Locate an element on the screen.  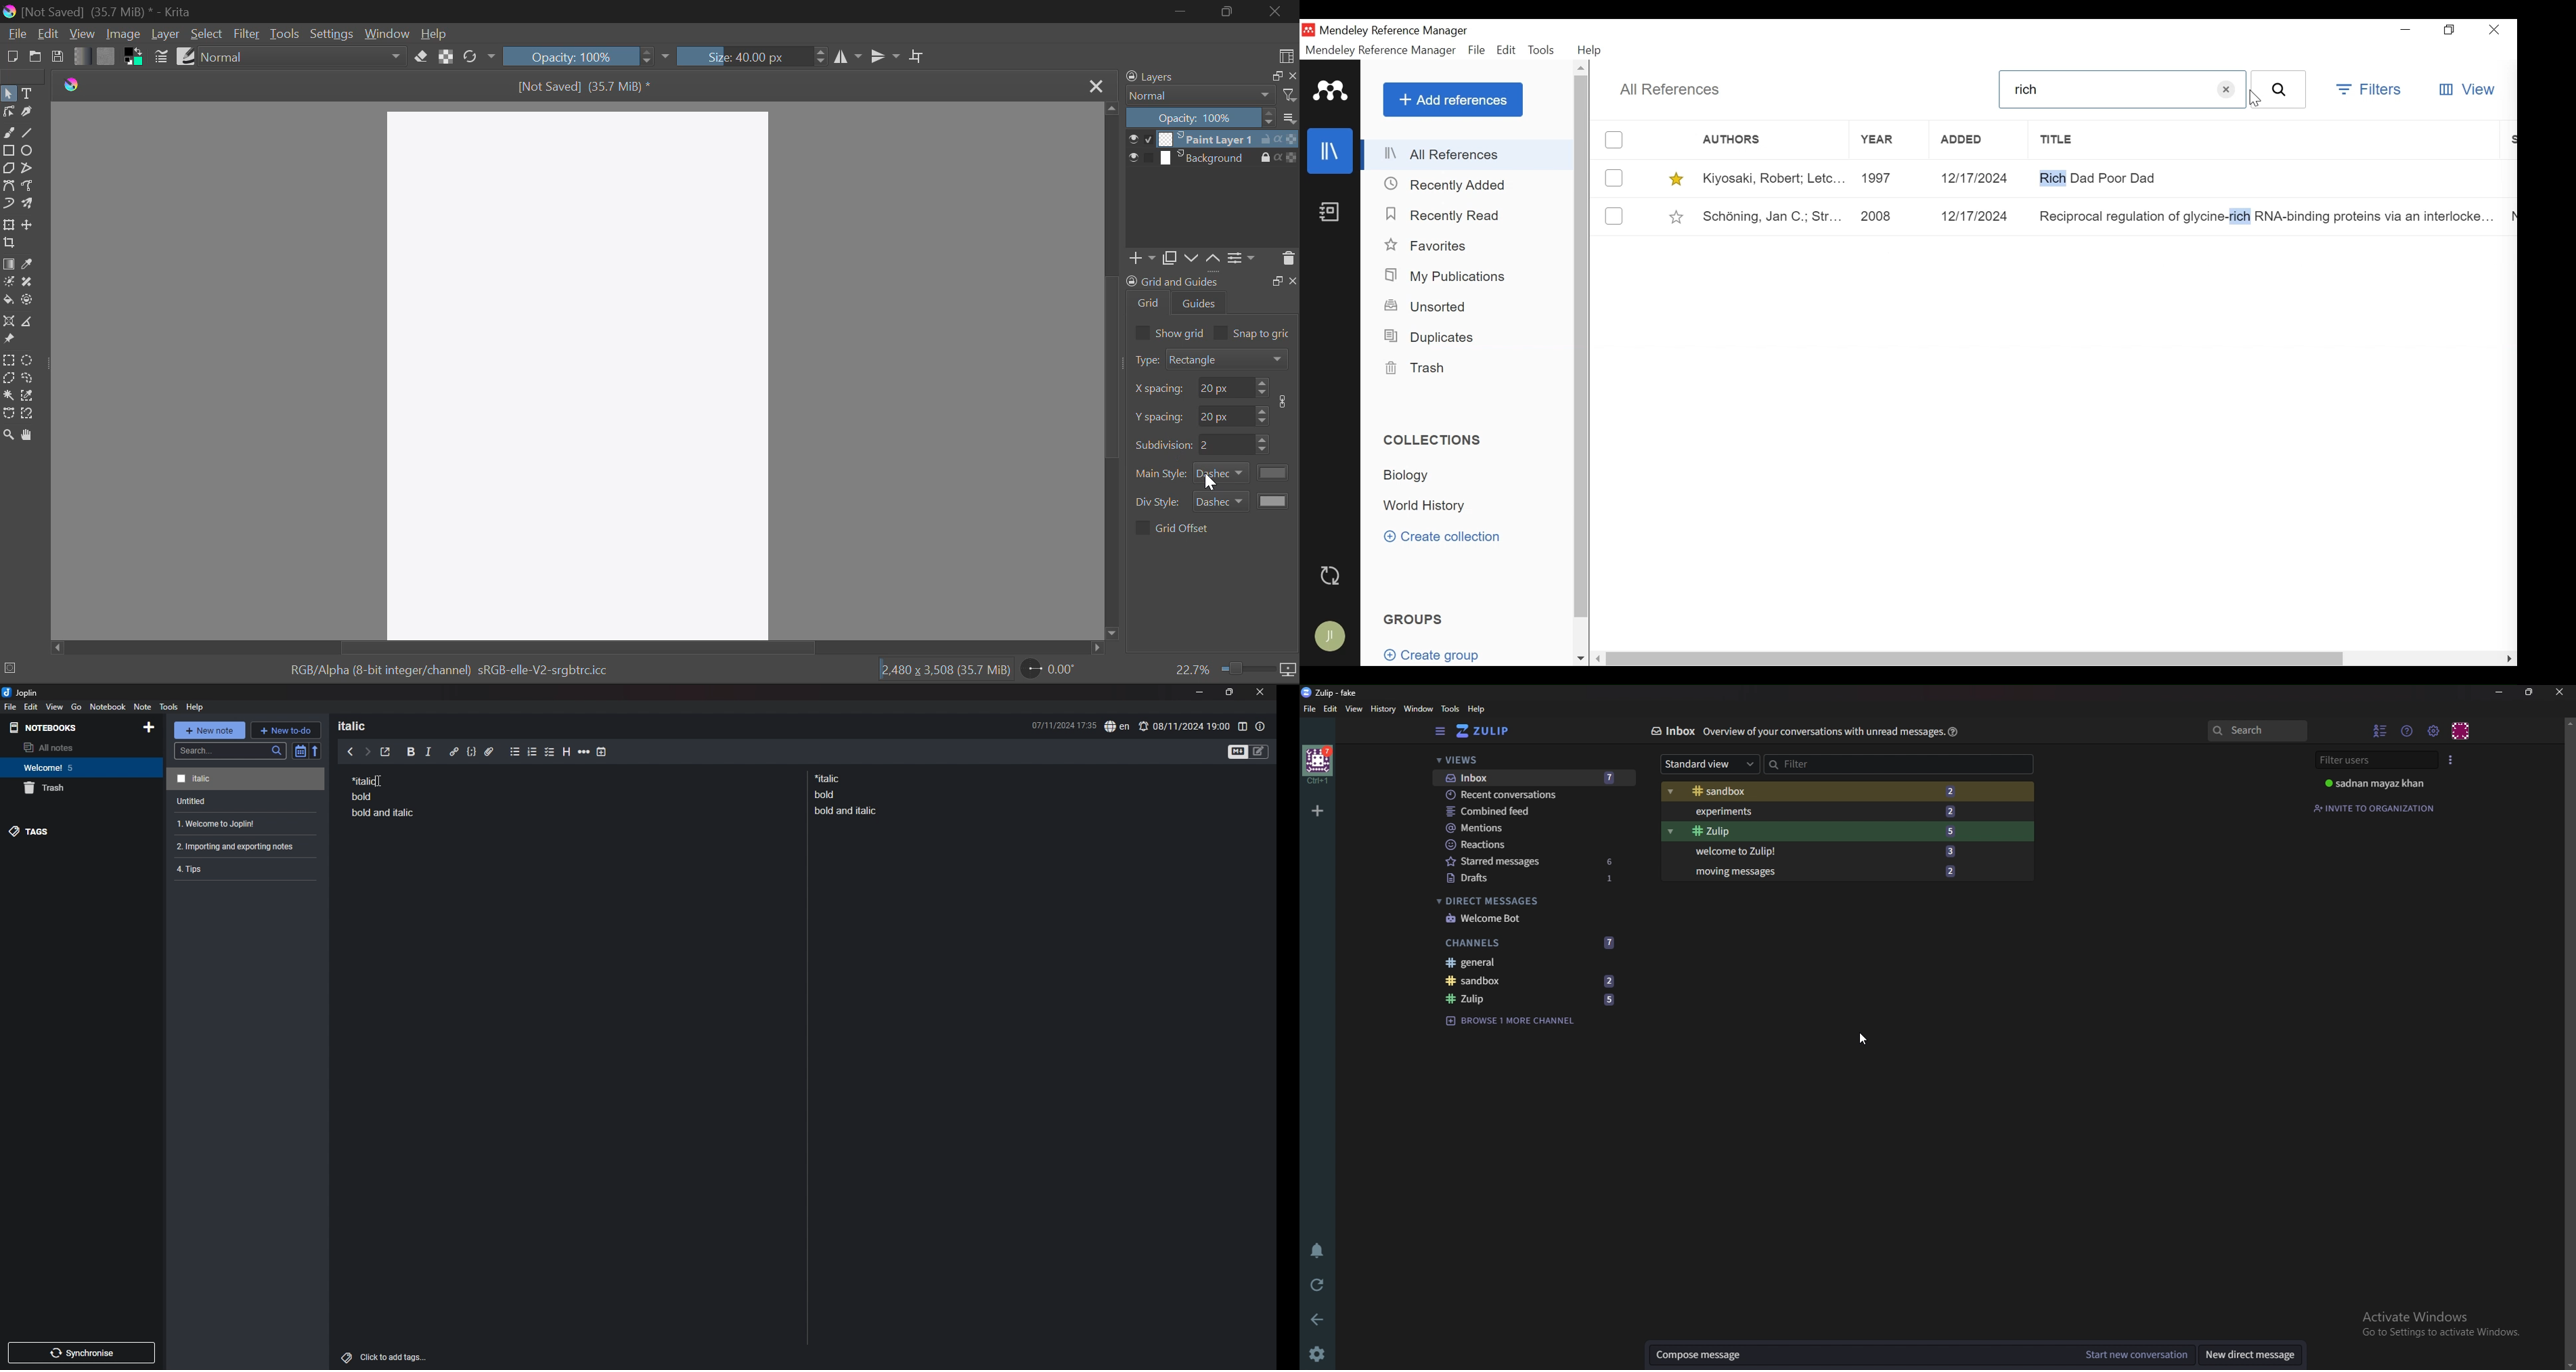
Increase or decrease is located at coordinates (1264, 445).